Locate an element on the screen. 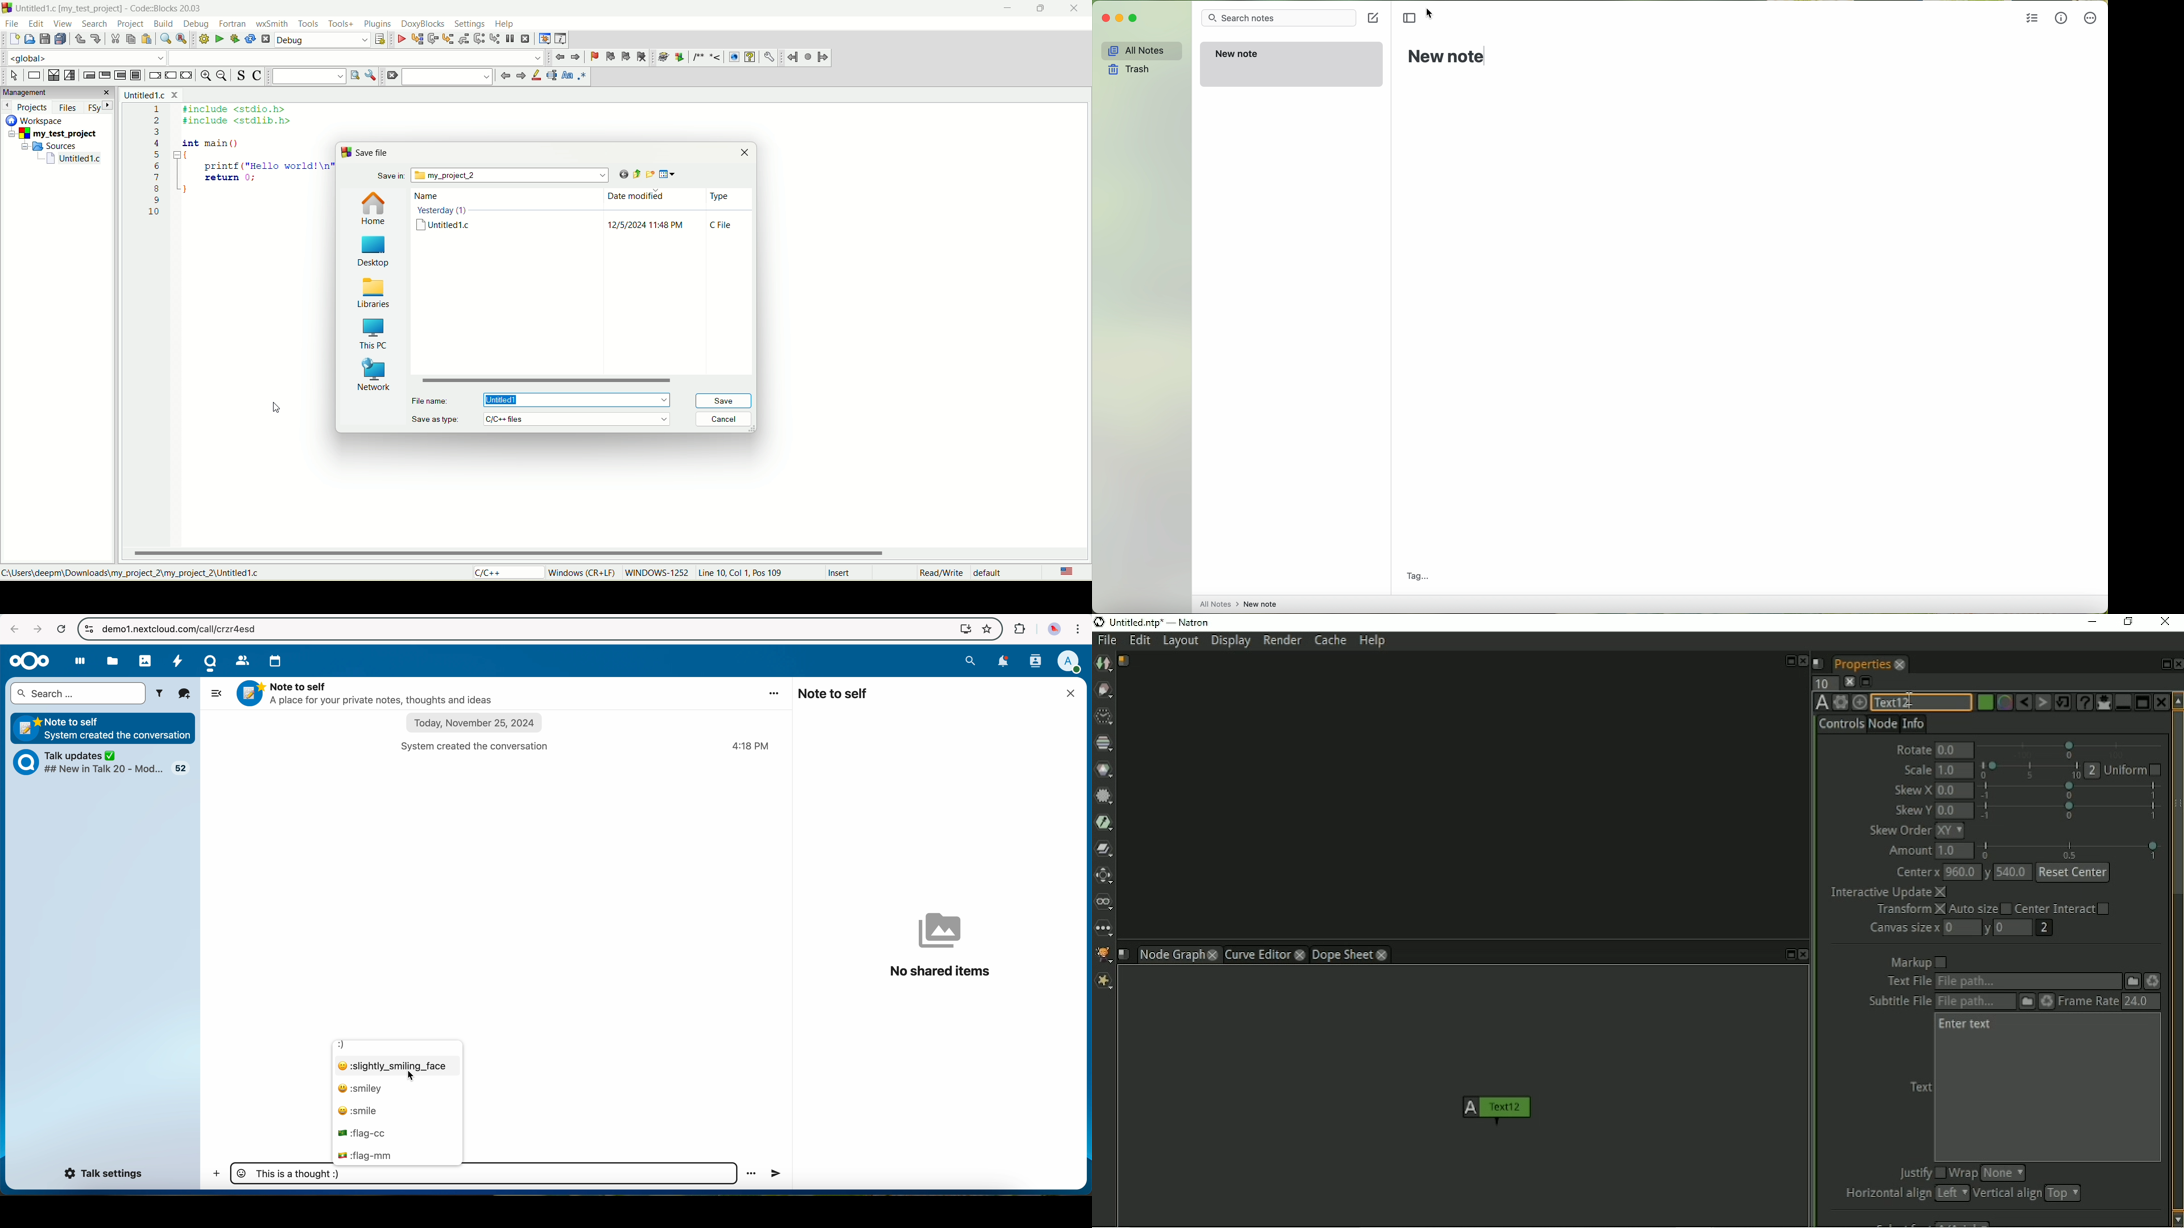 This screenshot has width=2184, height=1232. management is located at coordinates (57, 92).